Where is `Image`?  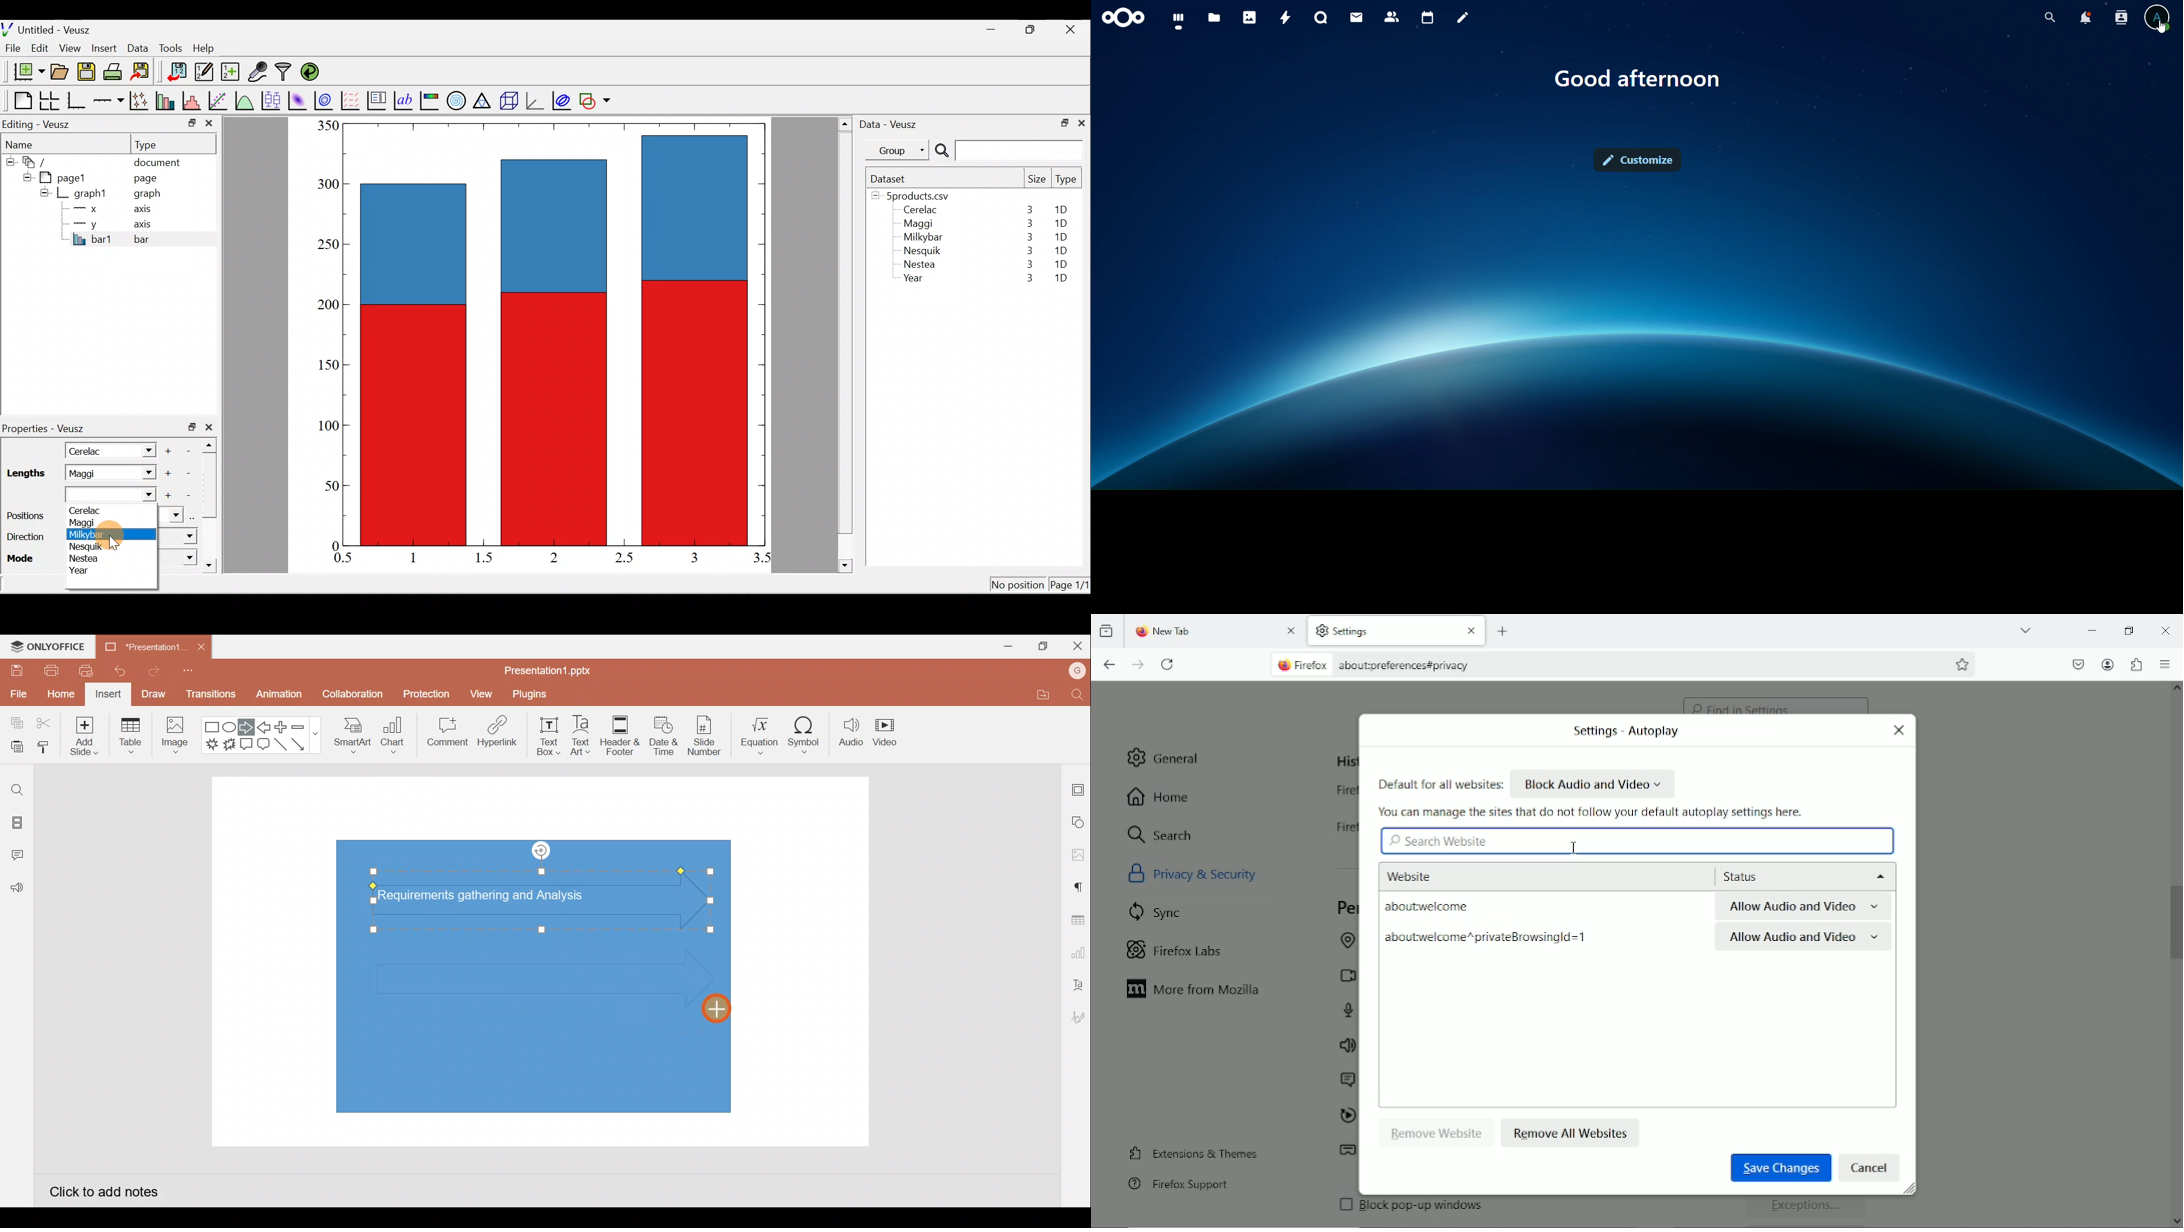 Image is located at coordinates (173, 738).